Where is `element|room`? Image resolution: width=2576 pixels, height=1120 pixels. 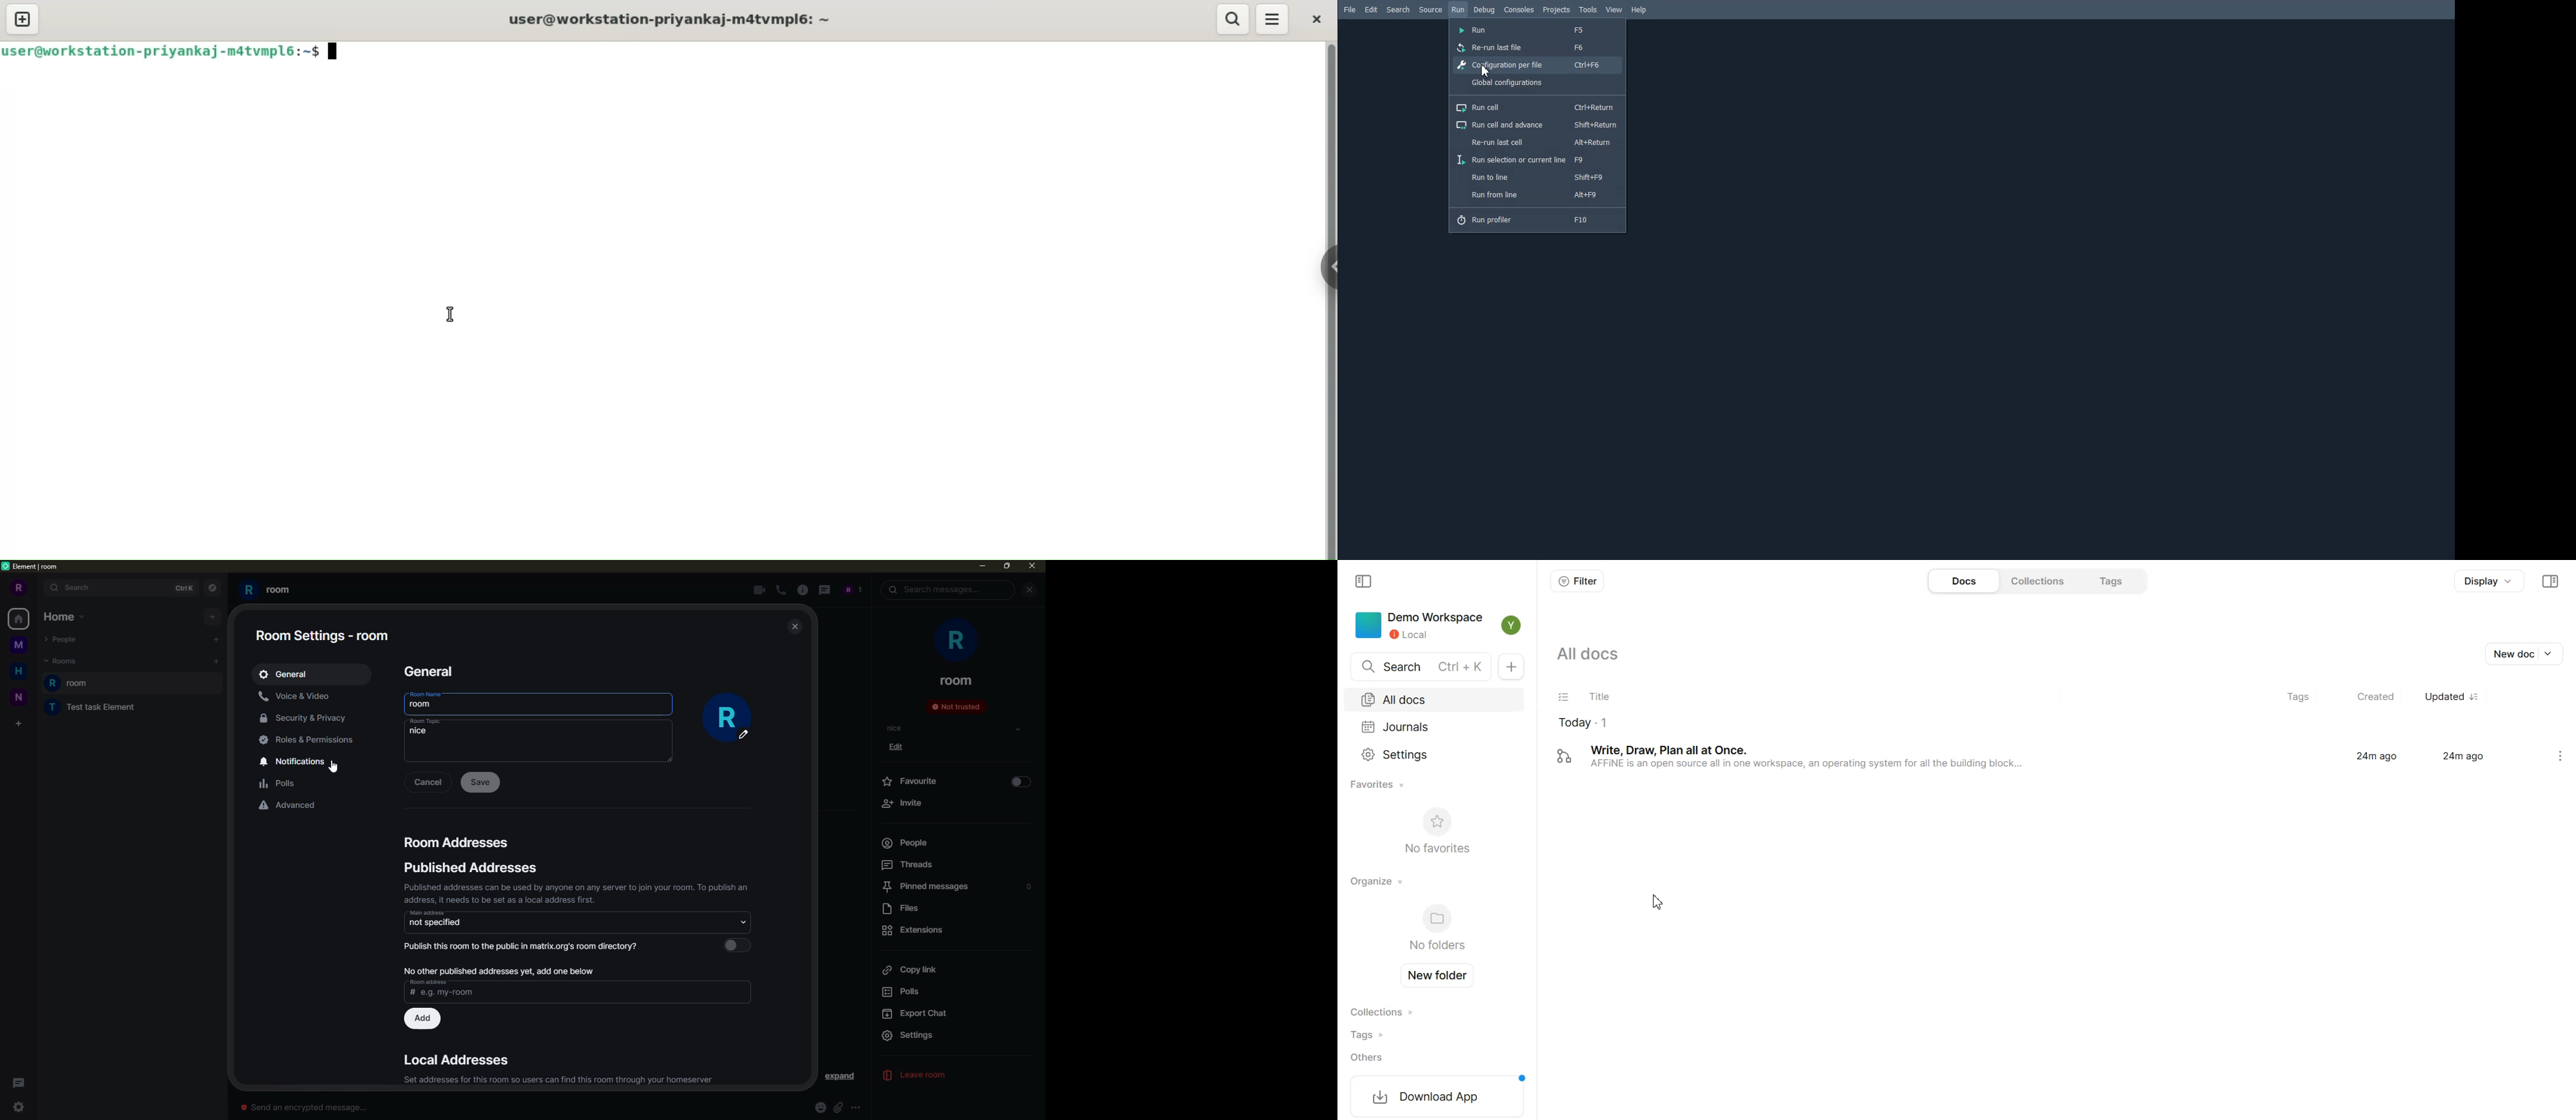 element|room is located at coordinates (37, 567).